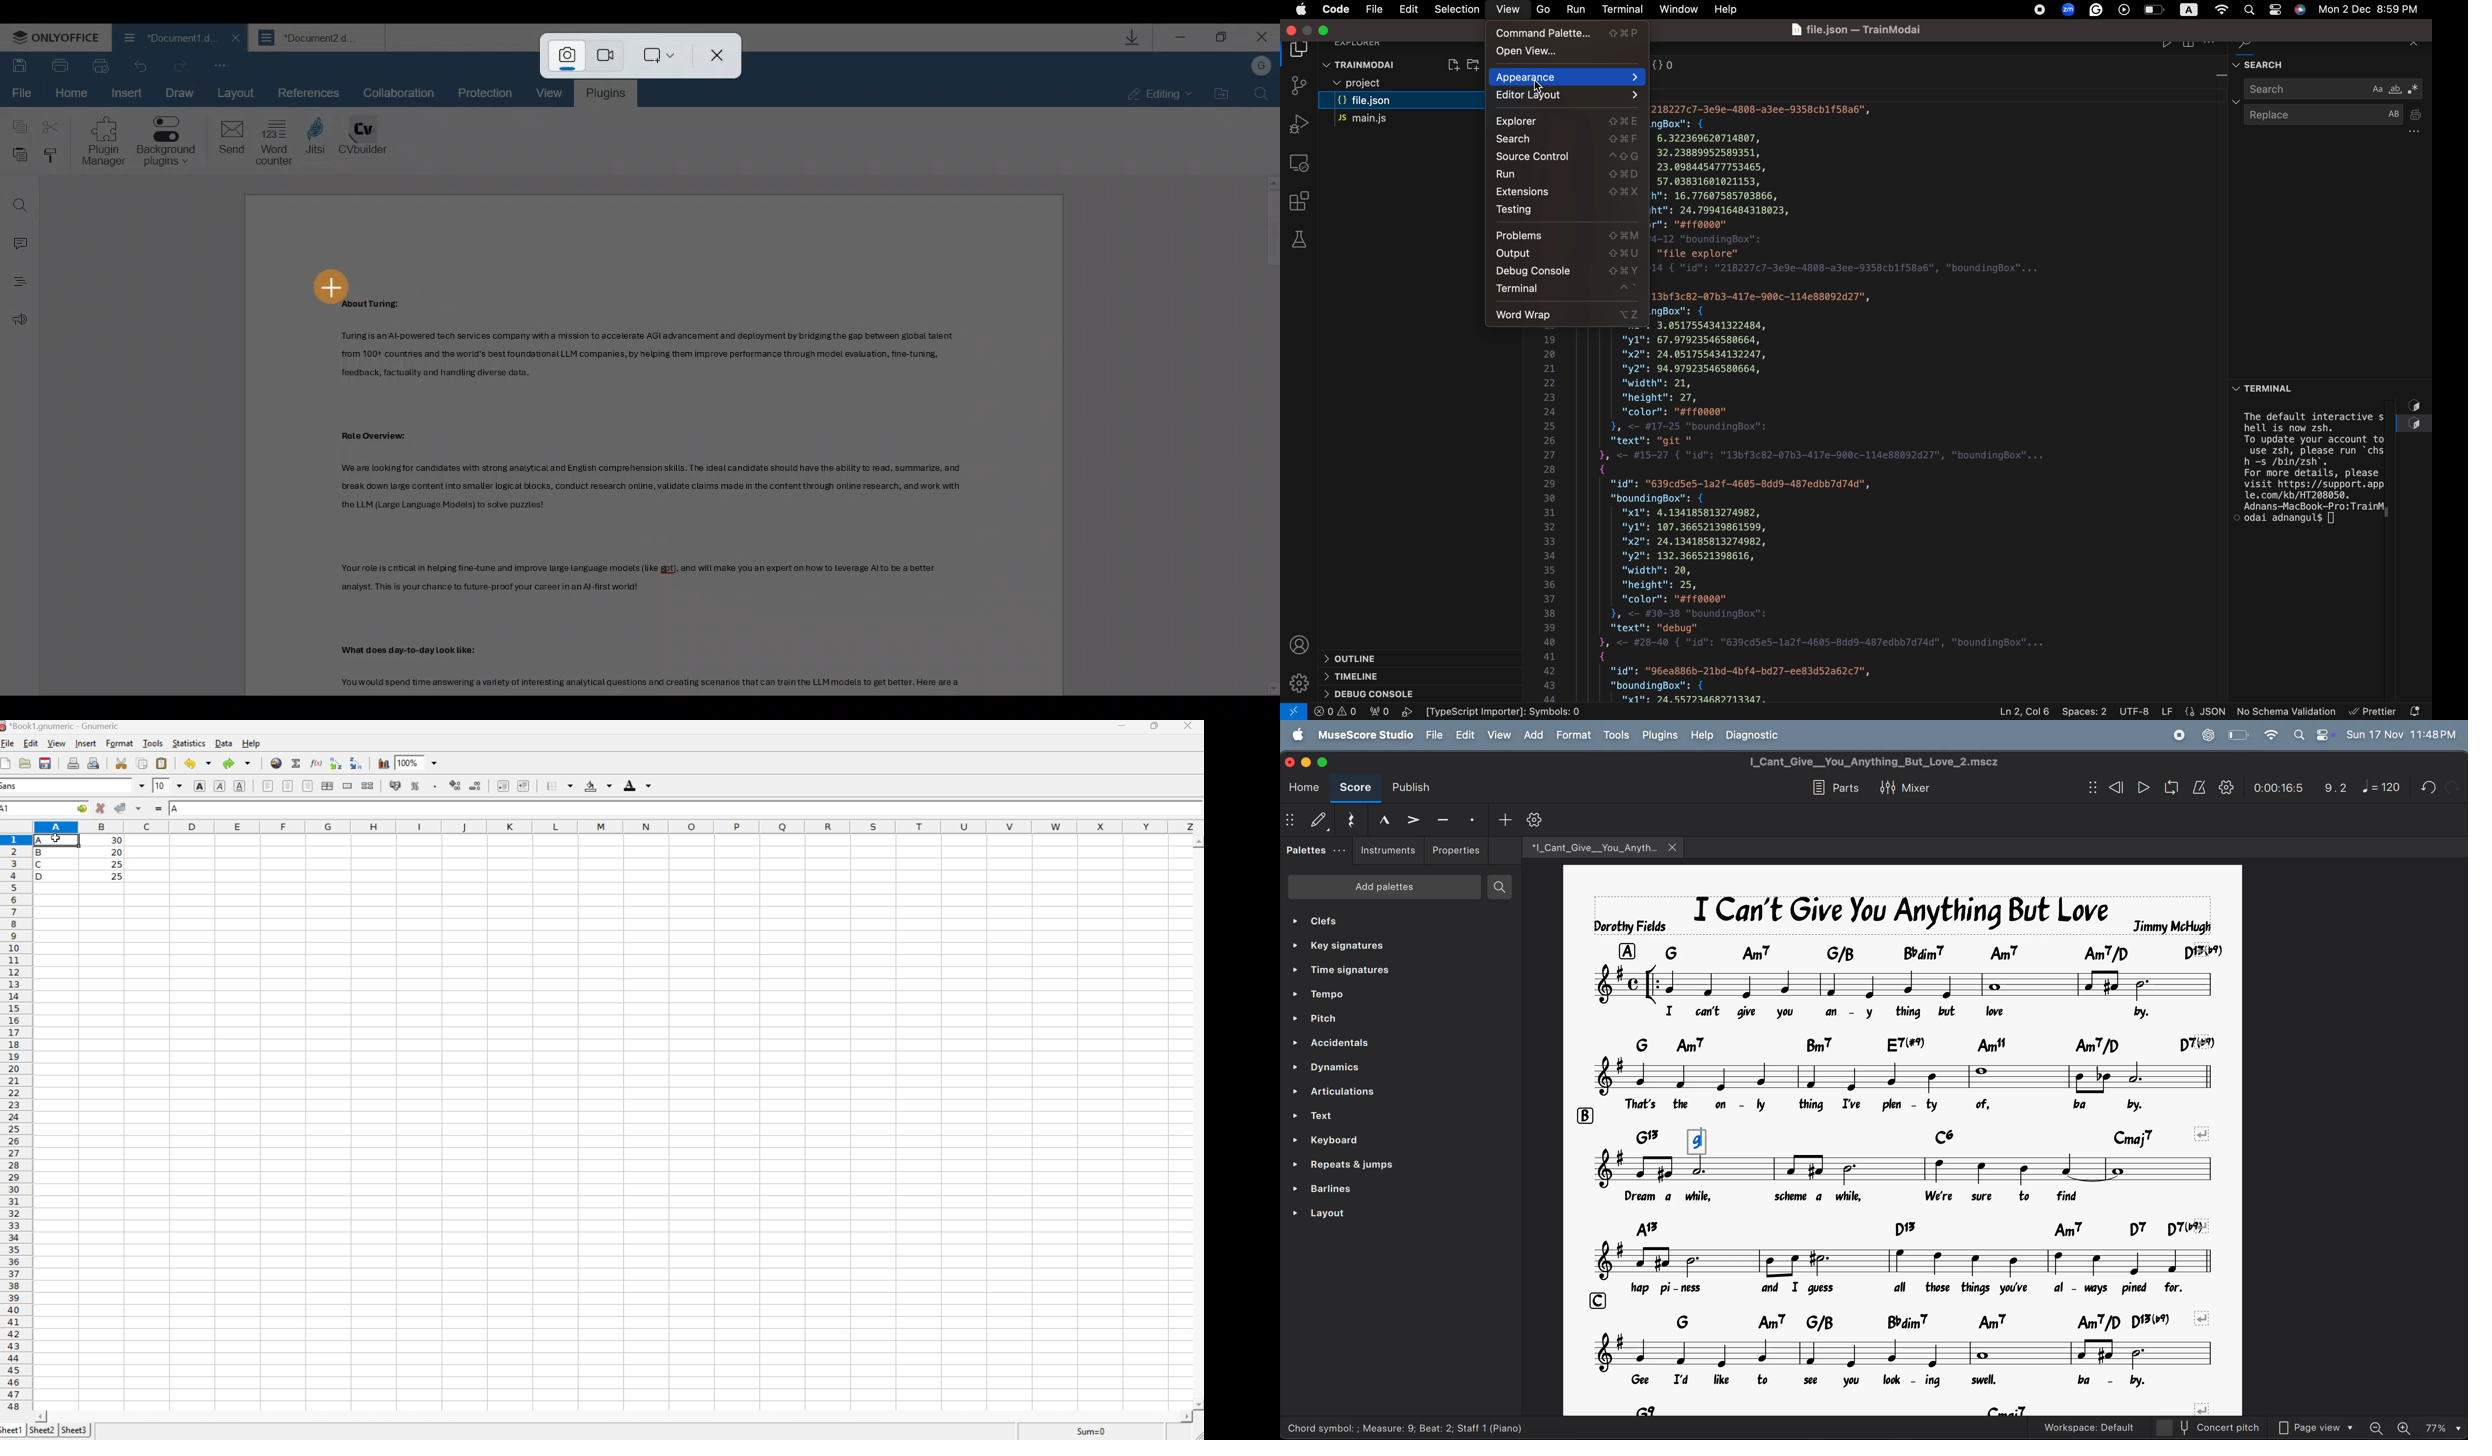 The image size is (2492, 1456). I want to click on chatgpt, so click(2209, 735).